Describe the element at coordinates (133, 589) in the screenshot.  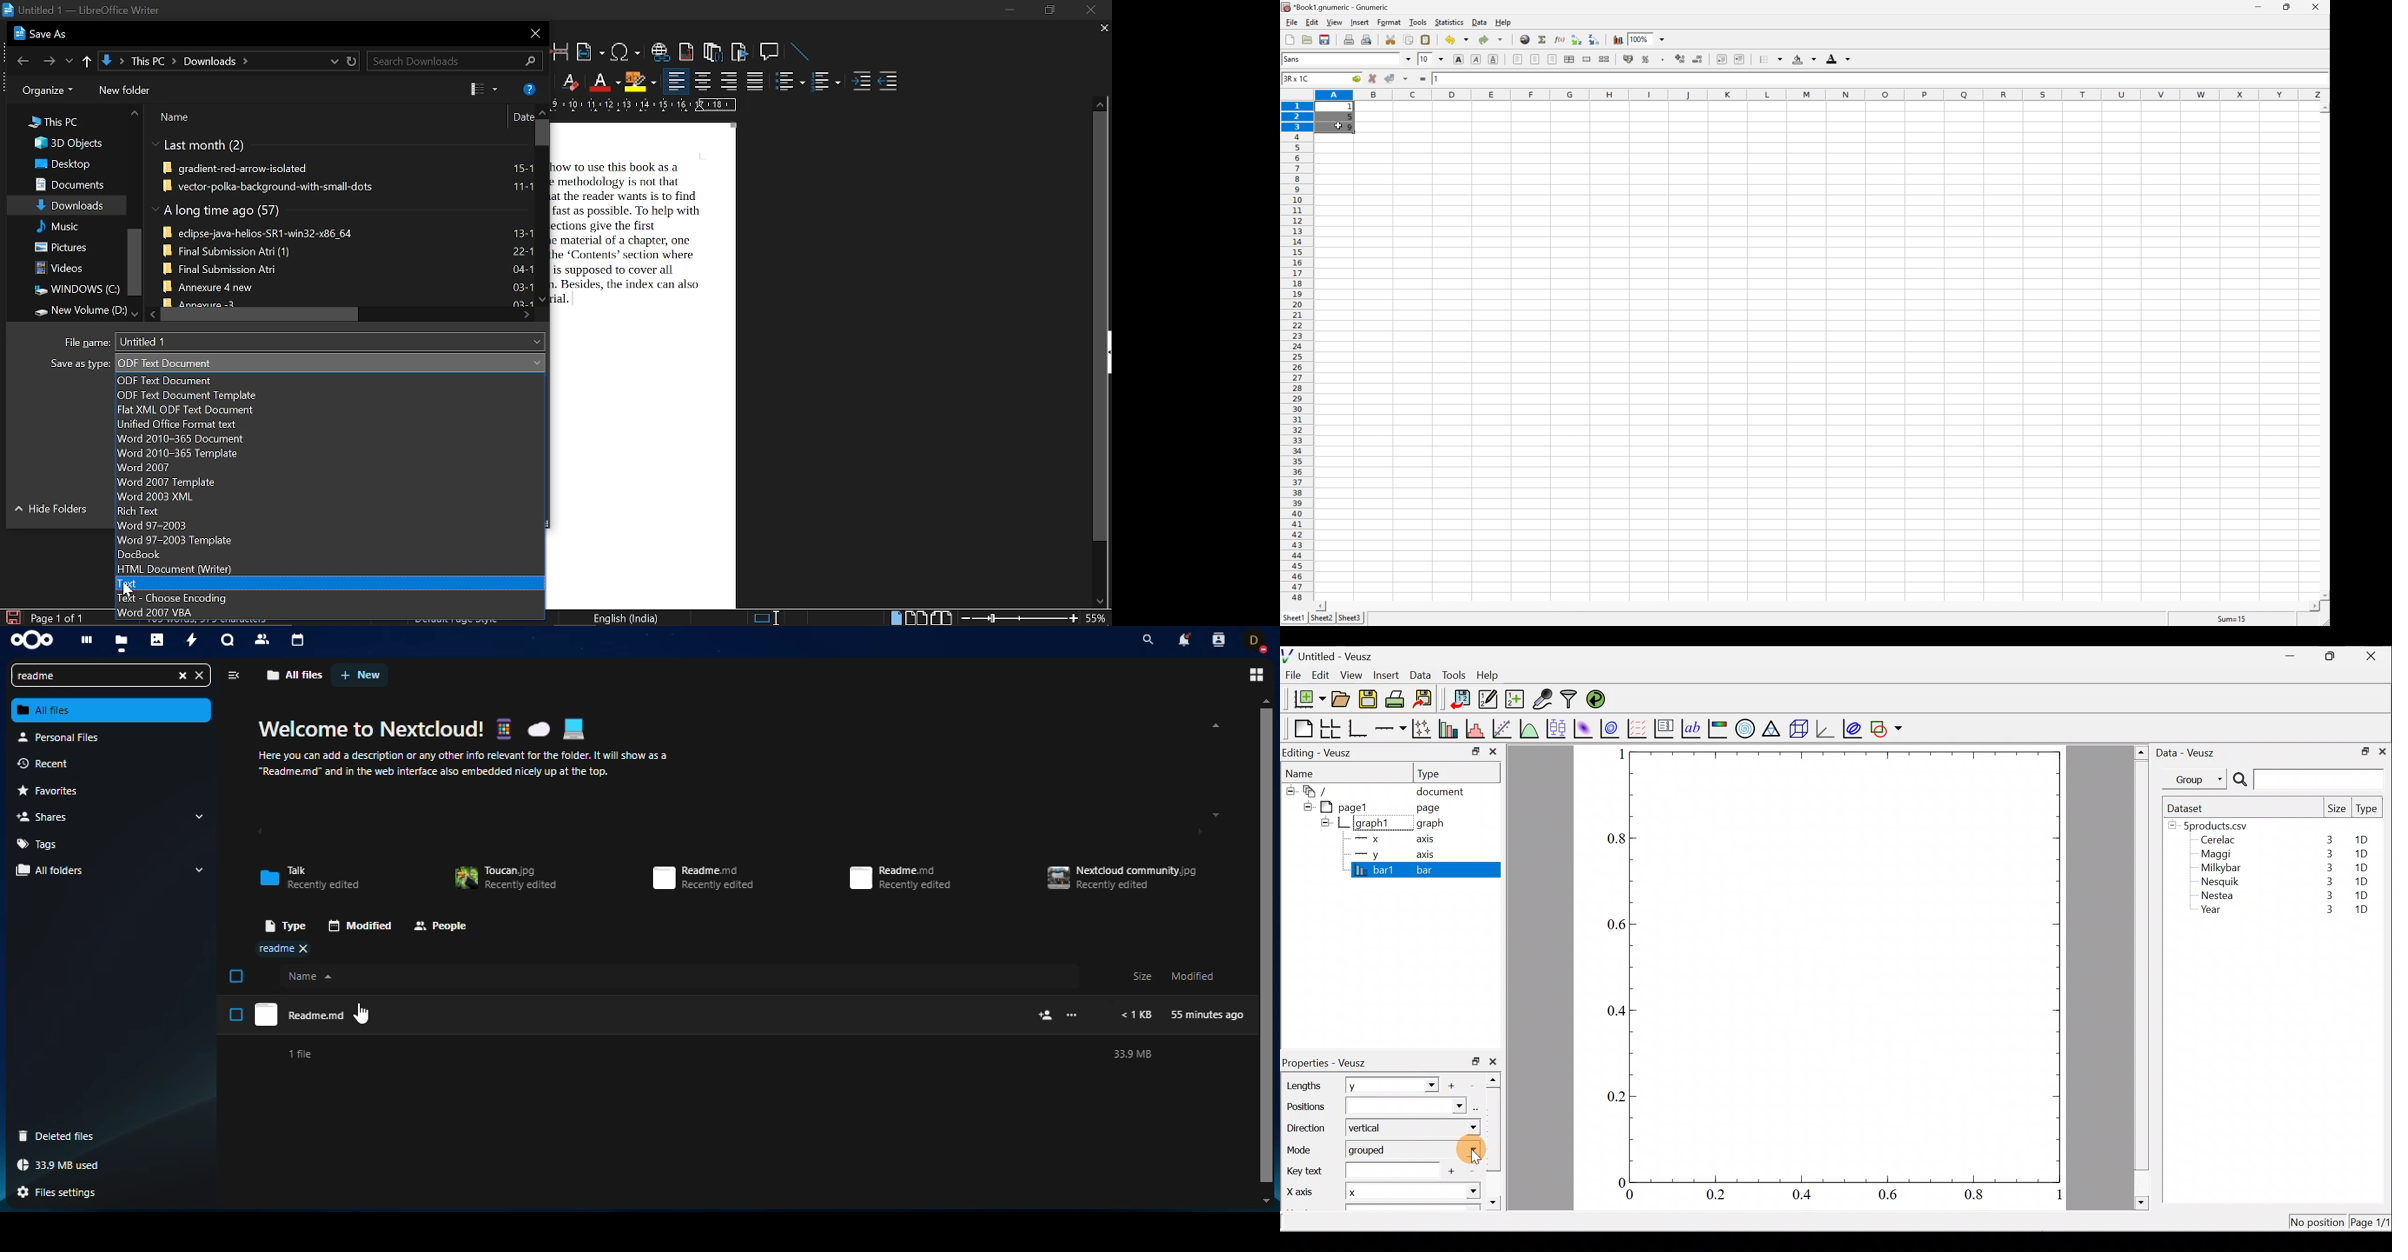
I see `Cursor` at that location.